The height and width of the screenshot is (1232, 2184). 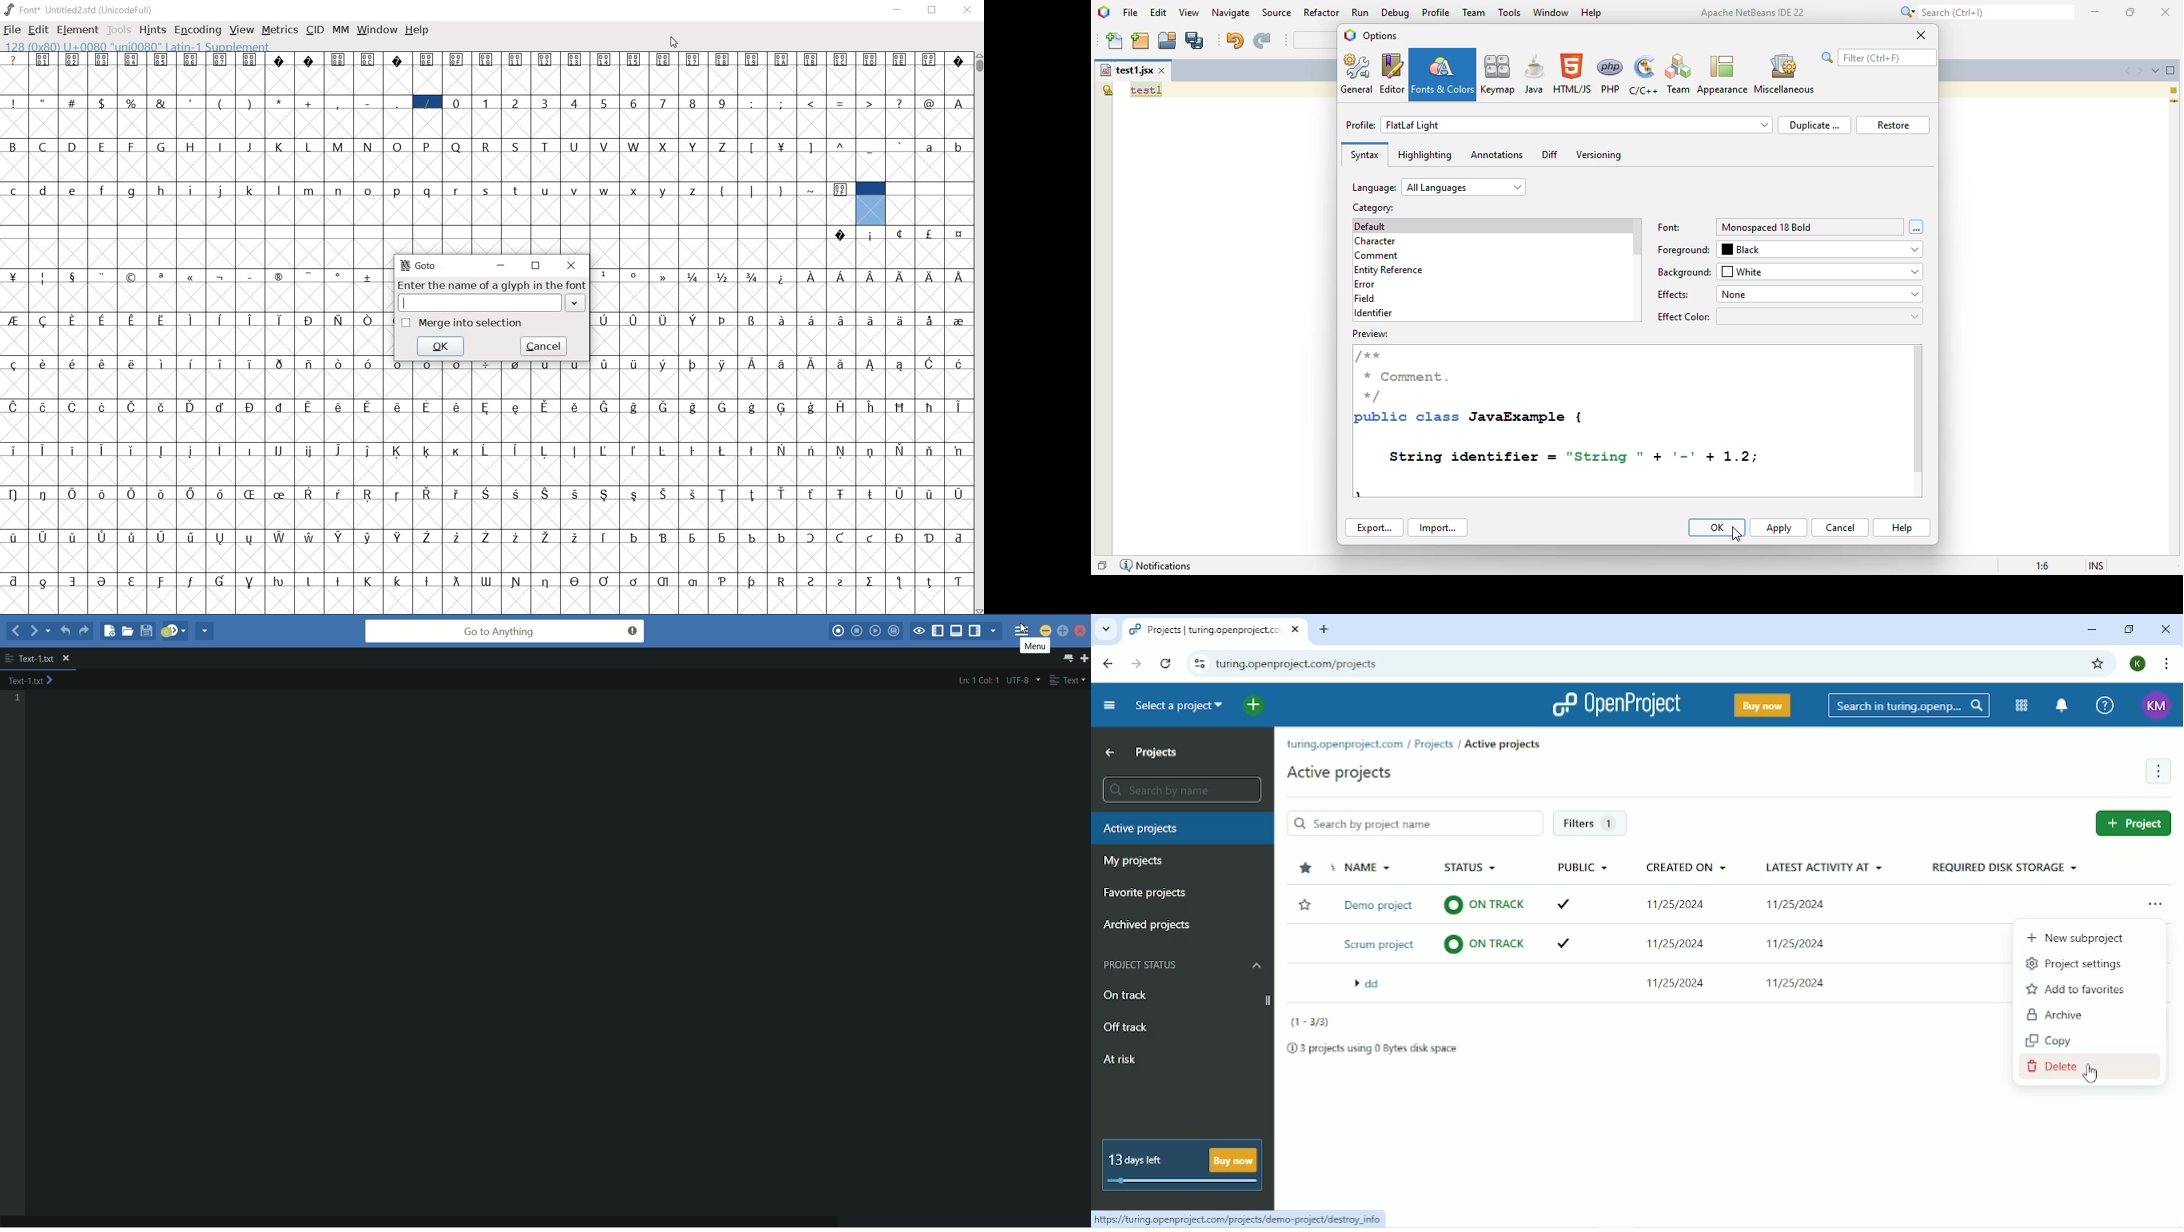 What do you see at coordinates (1183, 1165) in the screenshot?
I see `13 days left buy now` at bounding box center [1183, 1165].